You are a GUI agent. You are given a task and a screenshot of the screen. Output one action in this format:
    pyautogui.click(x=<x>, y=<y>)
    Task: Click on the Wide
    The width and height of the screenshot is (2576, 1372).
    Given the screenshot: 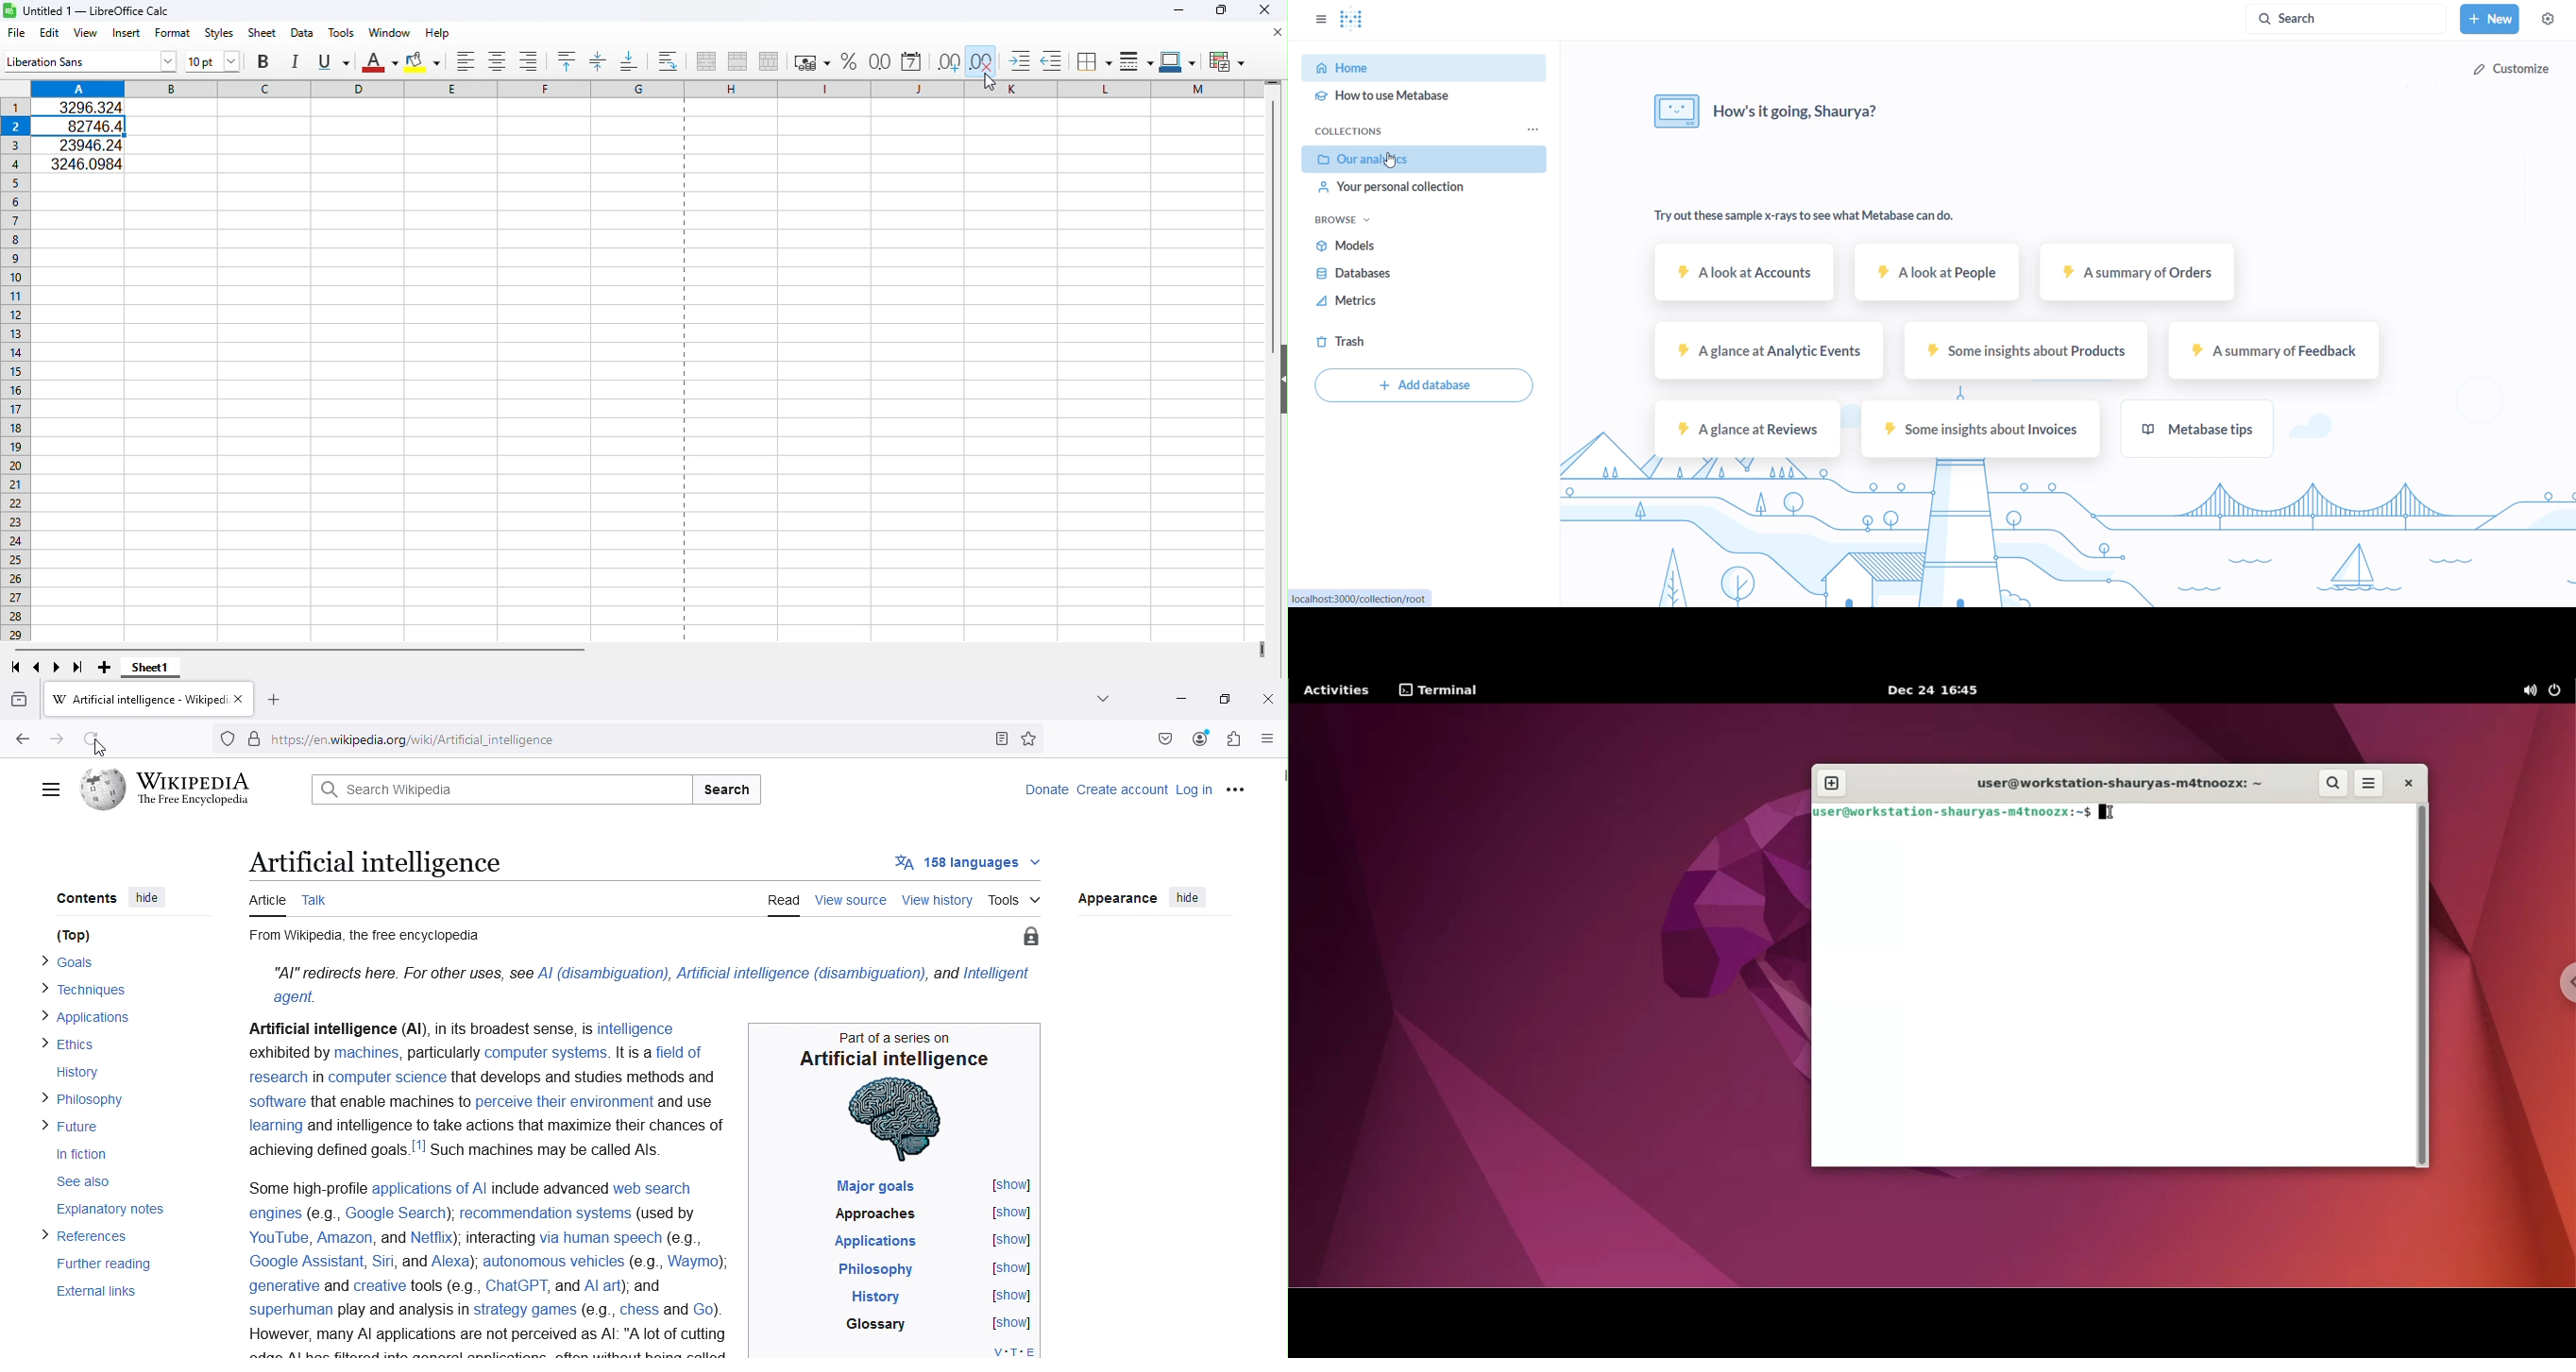 What is the action you would take?
    pyautogui.click(x=1117, y=1132)
    